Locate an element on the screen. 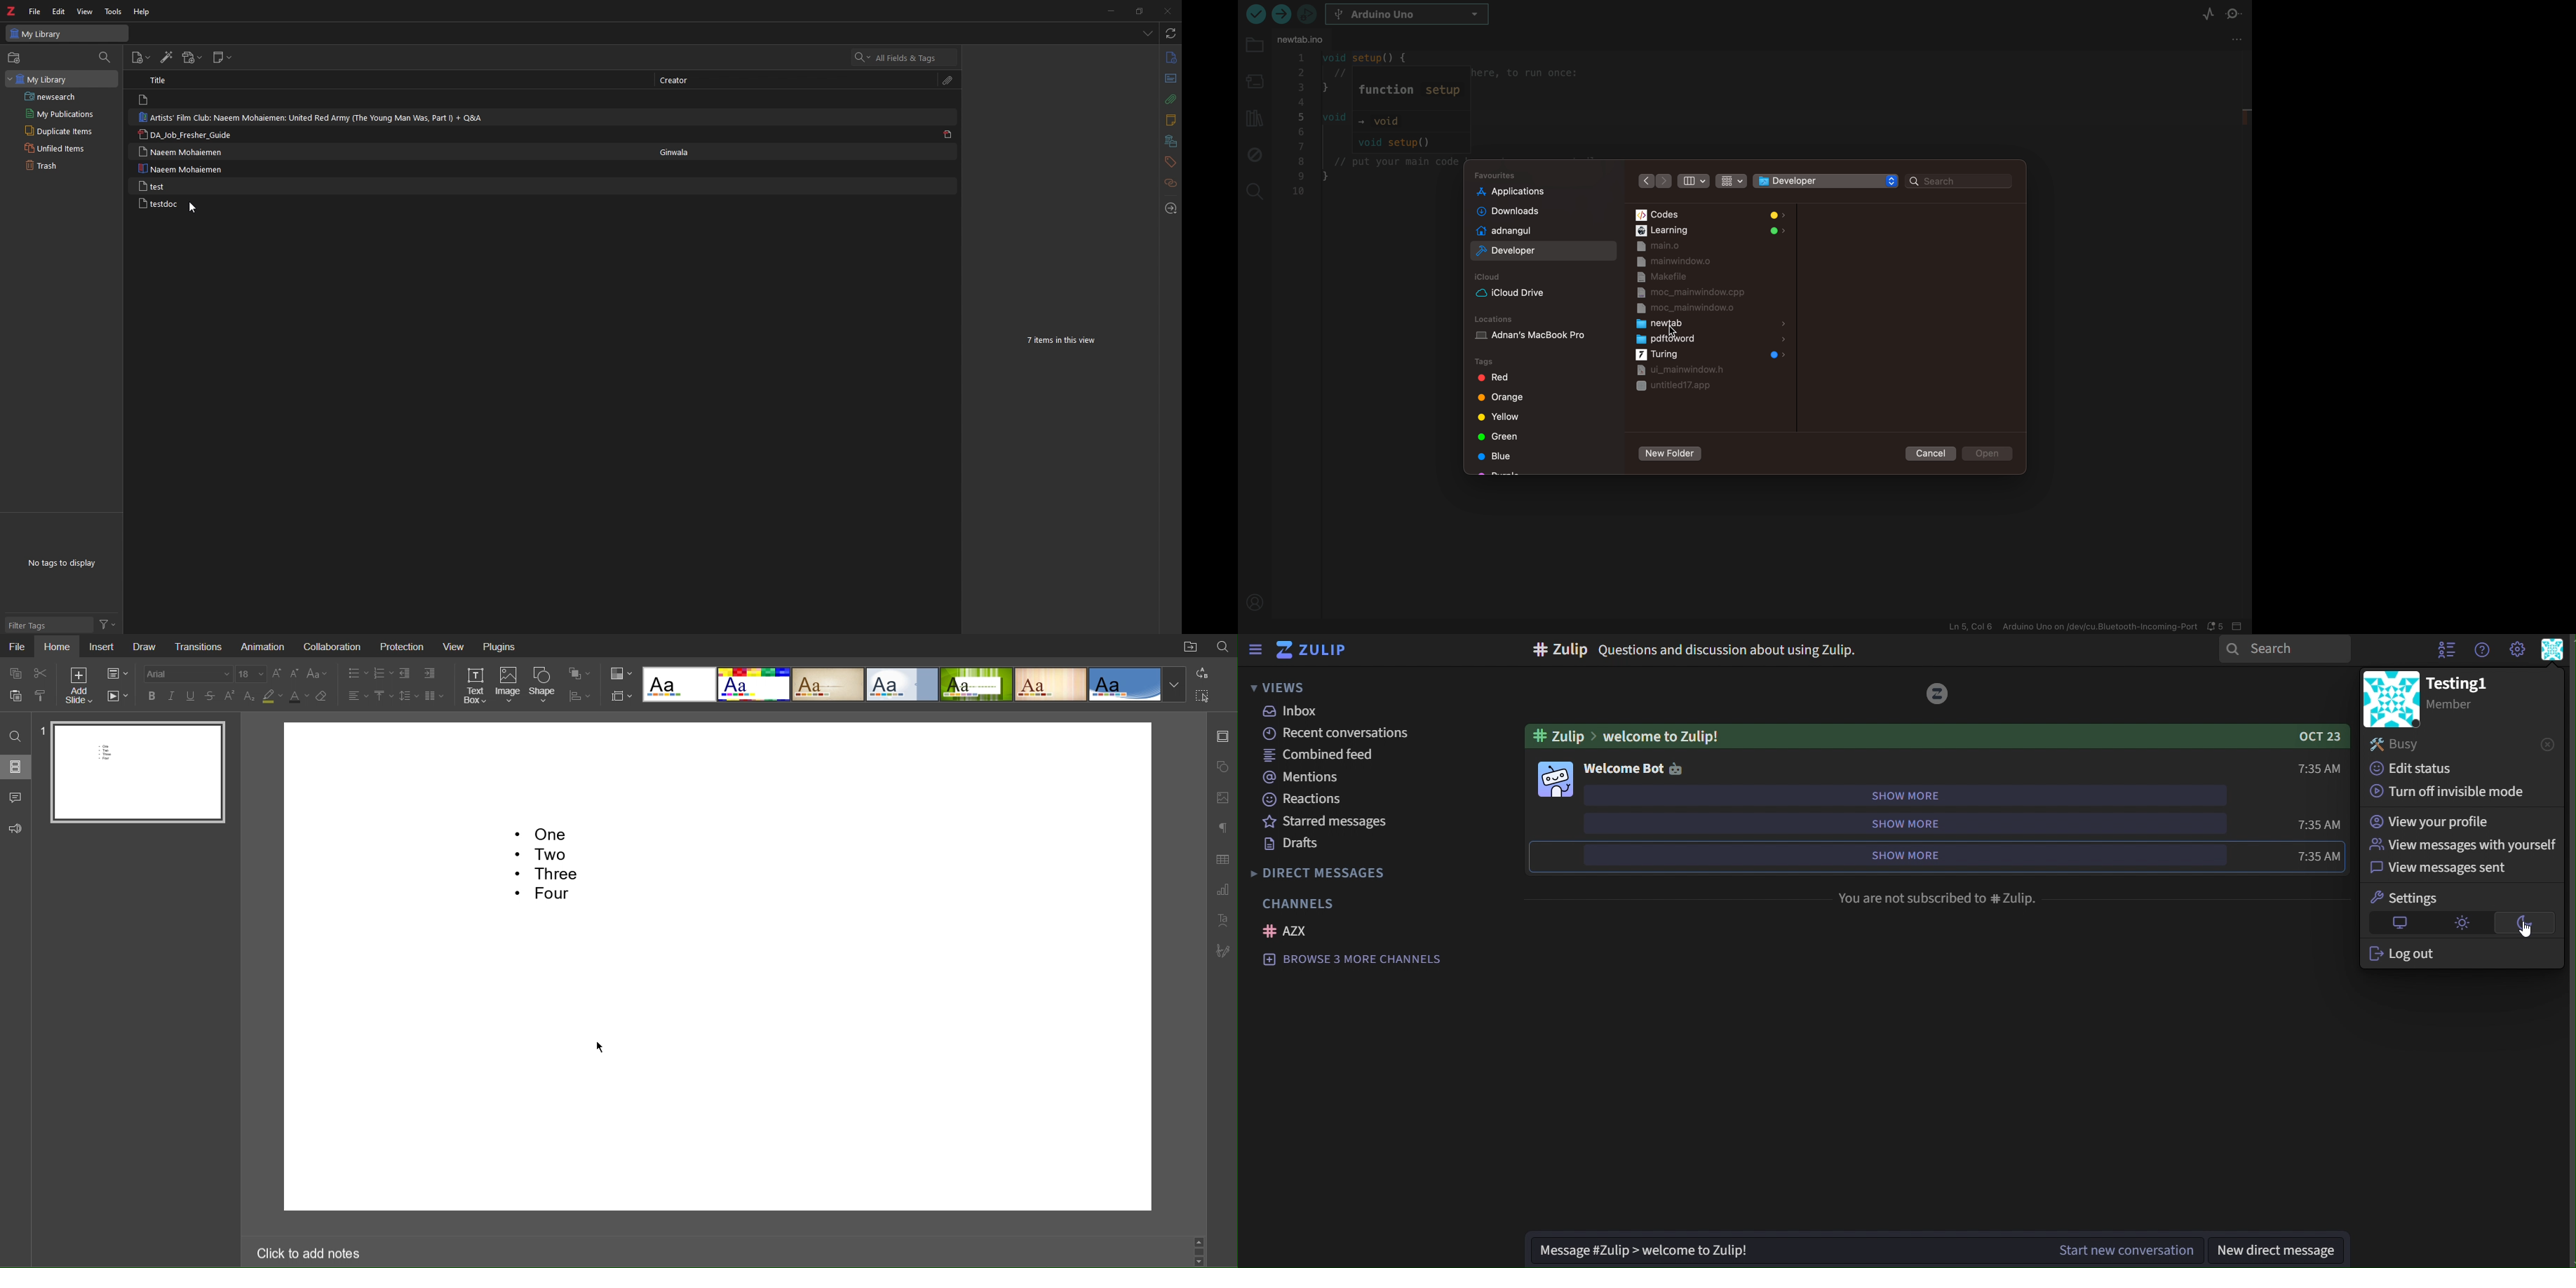 The width and height of the screenshot is (2576, 1288). search is located at coordinates (2286, 649).